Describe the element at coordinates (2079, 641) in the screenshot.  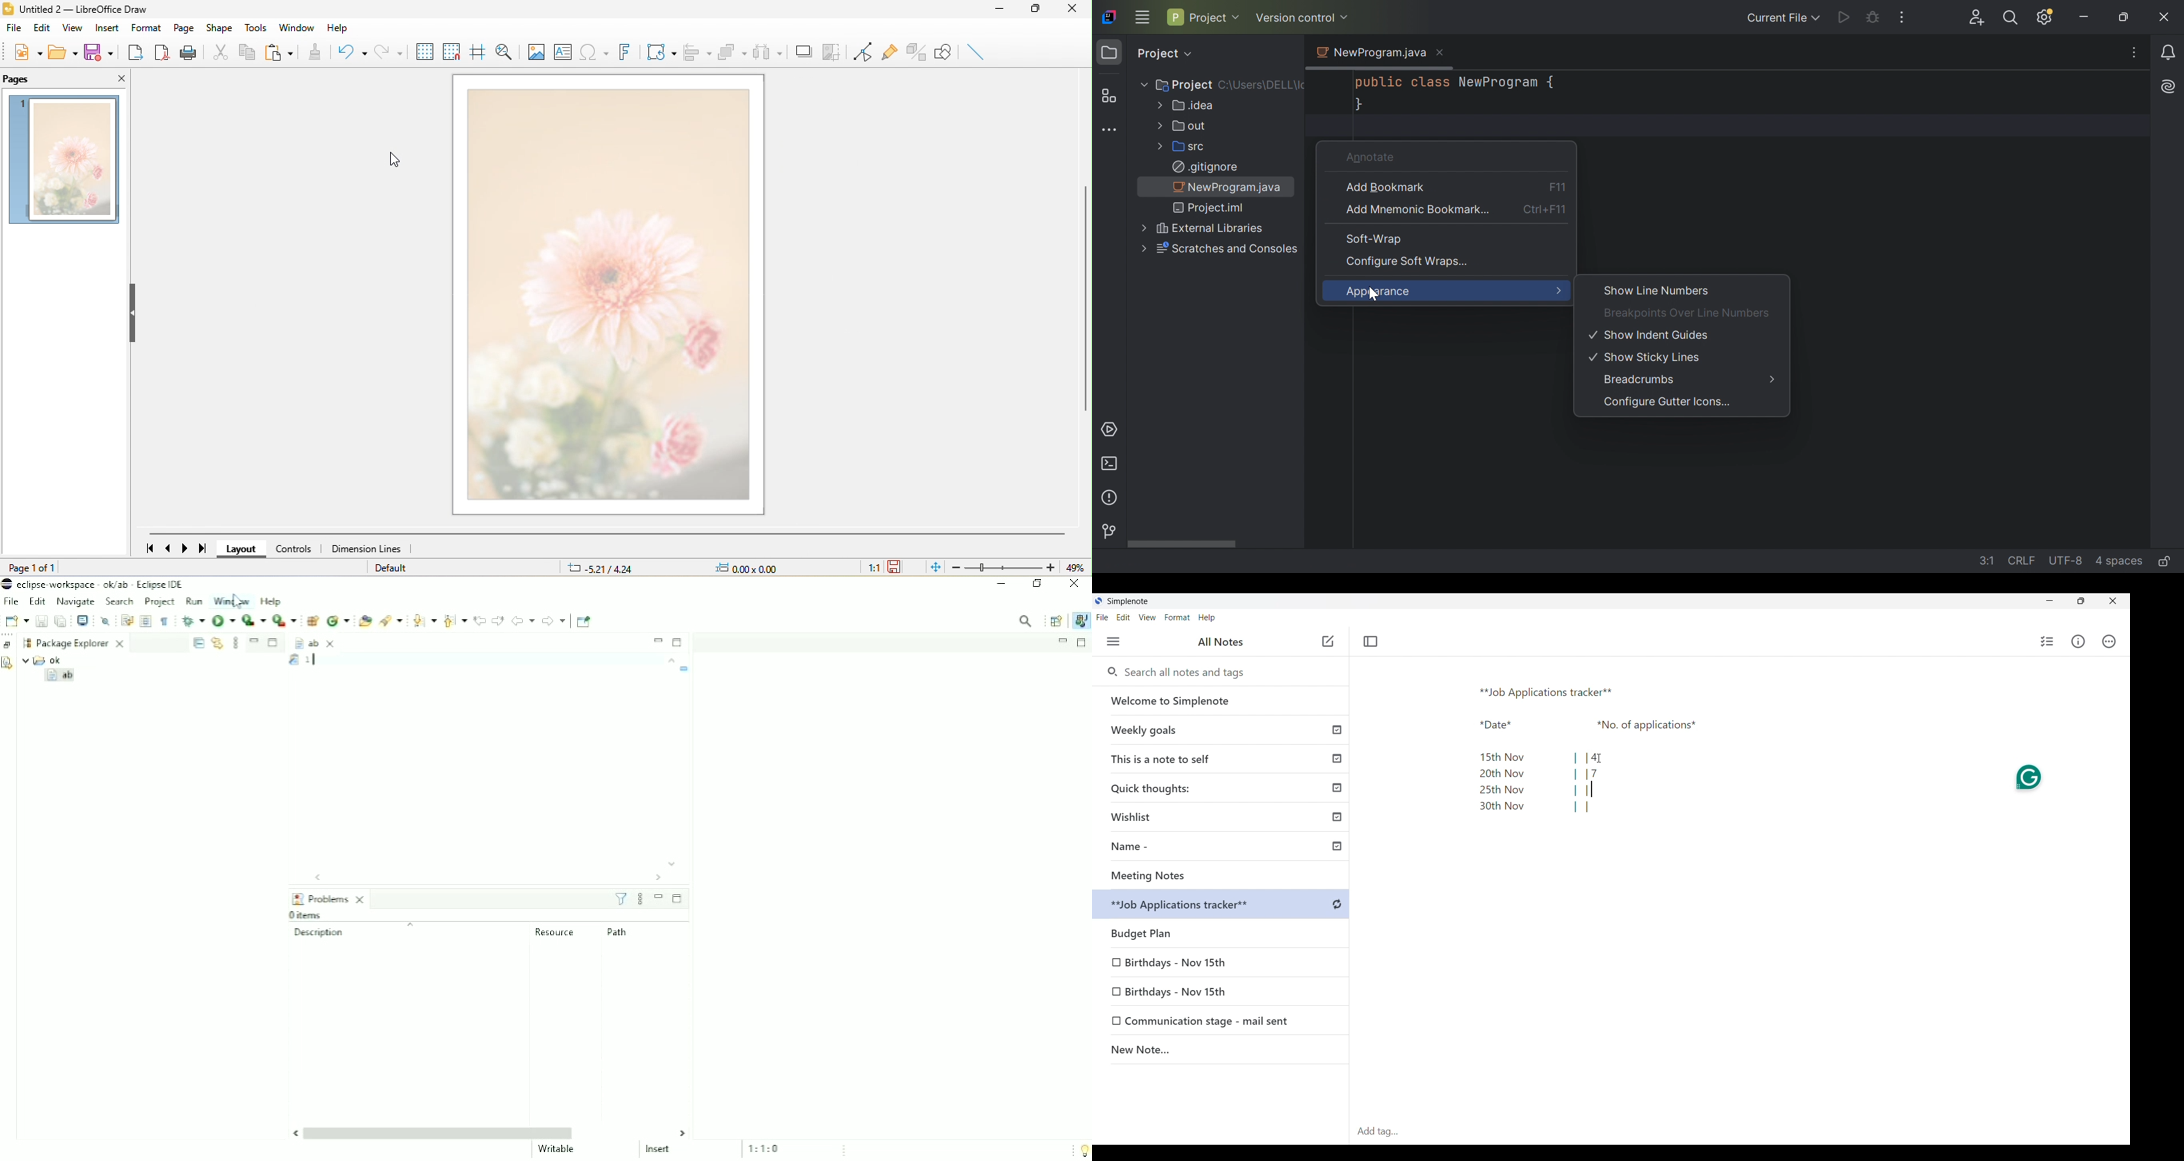
I see `Info` at that location.